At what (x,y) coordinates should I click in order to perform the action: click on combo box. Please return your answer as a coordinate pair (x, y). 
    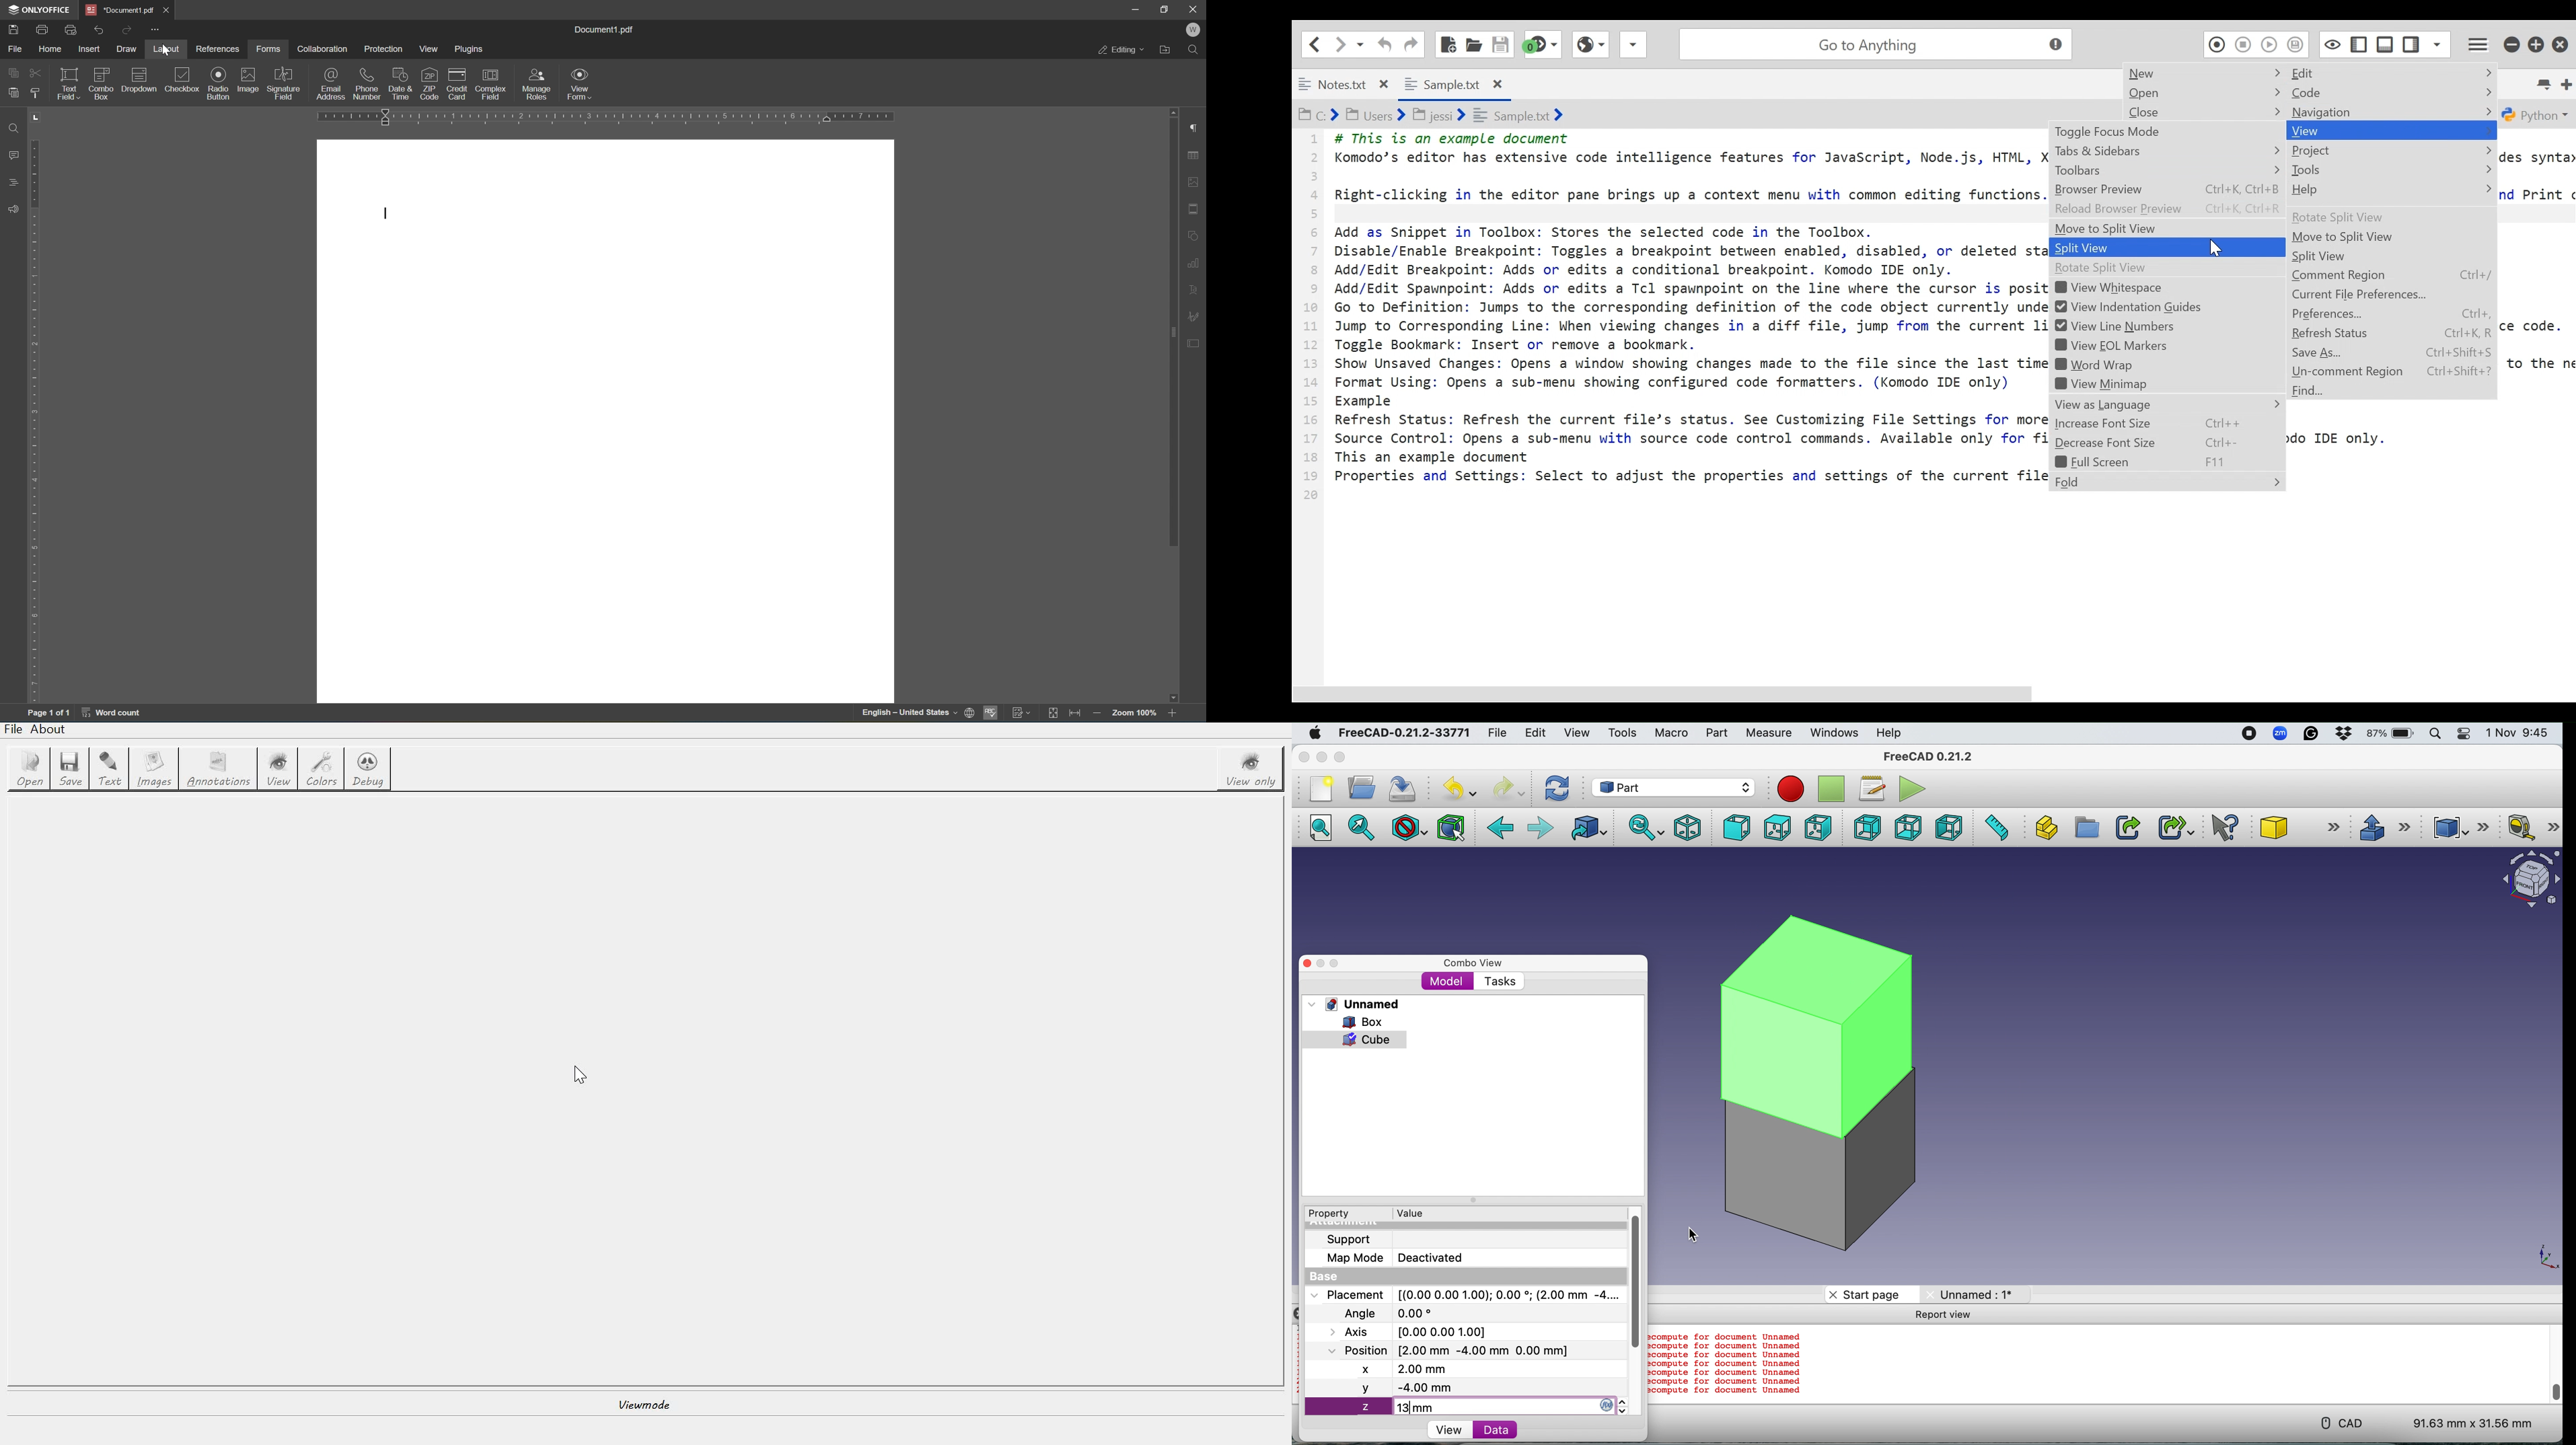
    Looking at the image, I should click on (100, 80).